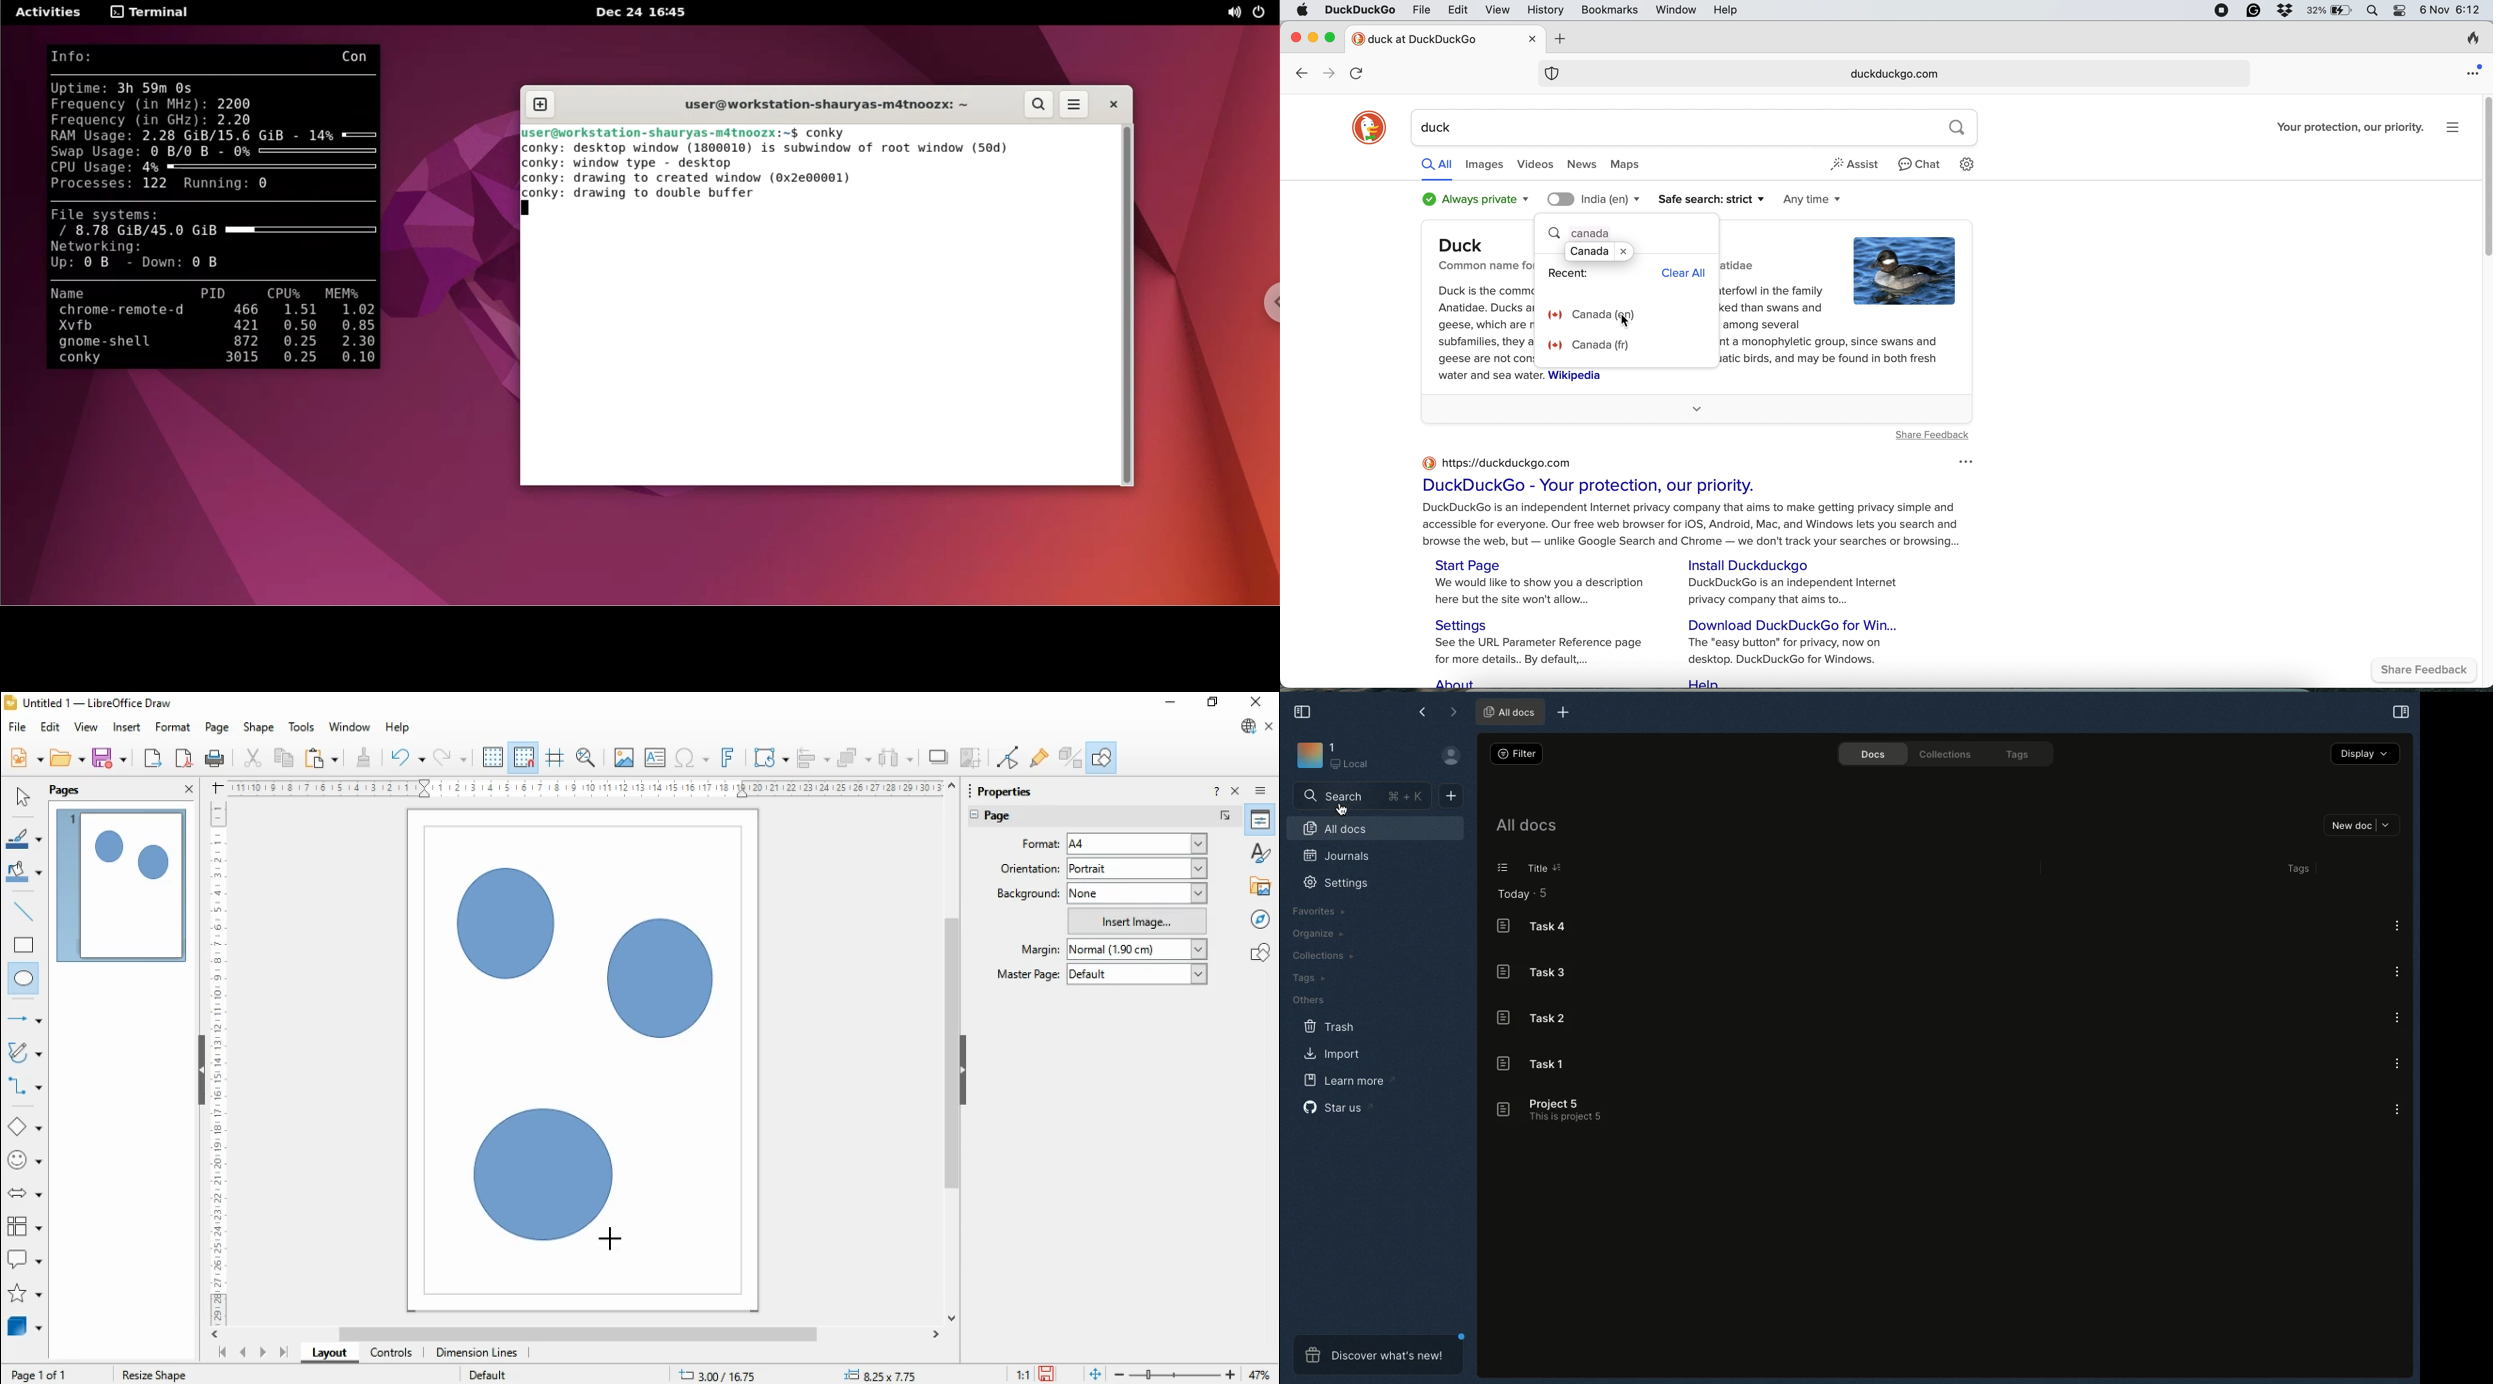 This screenshot has height=1400, width=2520. Describe the element at coordinates (1321, 956) in the screenshot. I see `Collections` at that location.